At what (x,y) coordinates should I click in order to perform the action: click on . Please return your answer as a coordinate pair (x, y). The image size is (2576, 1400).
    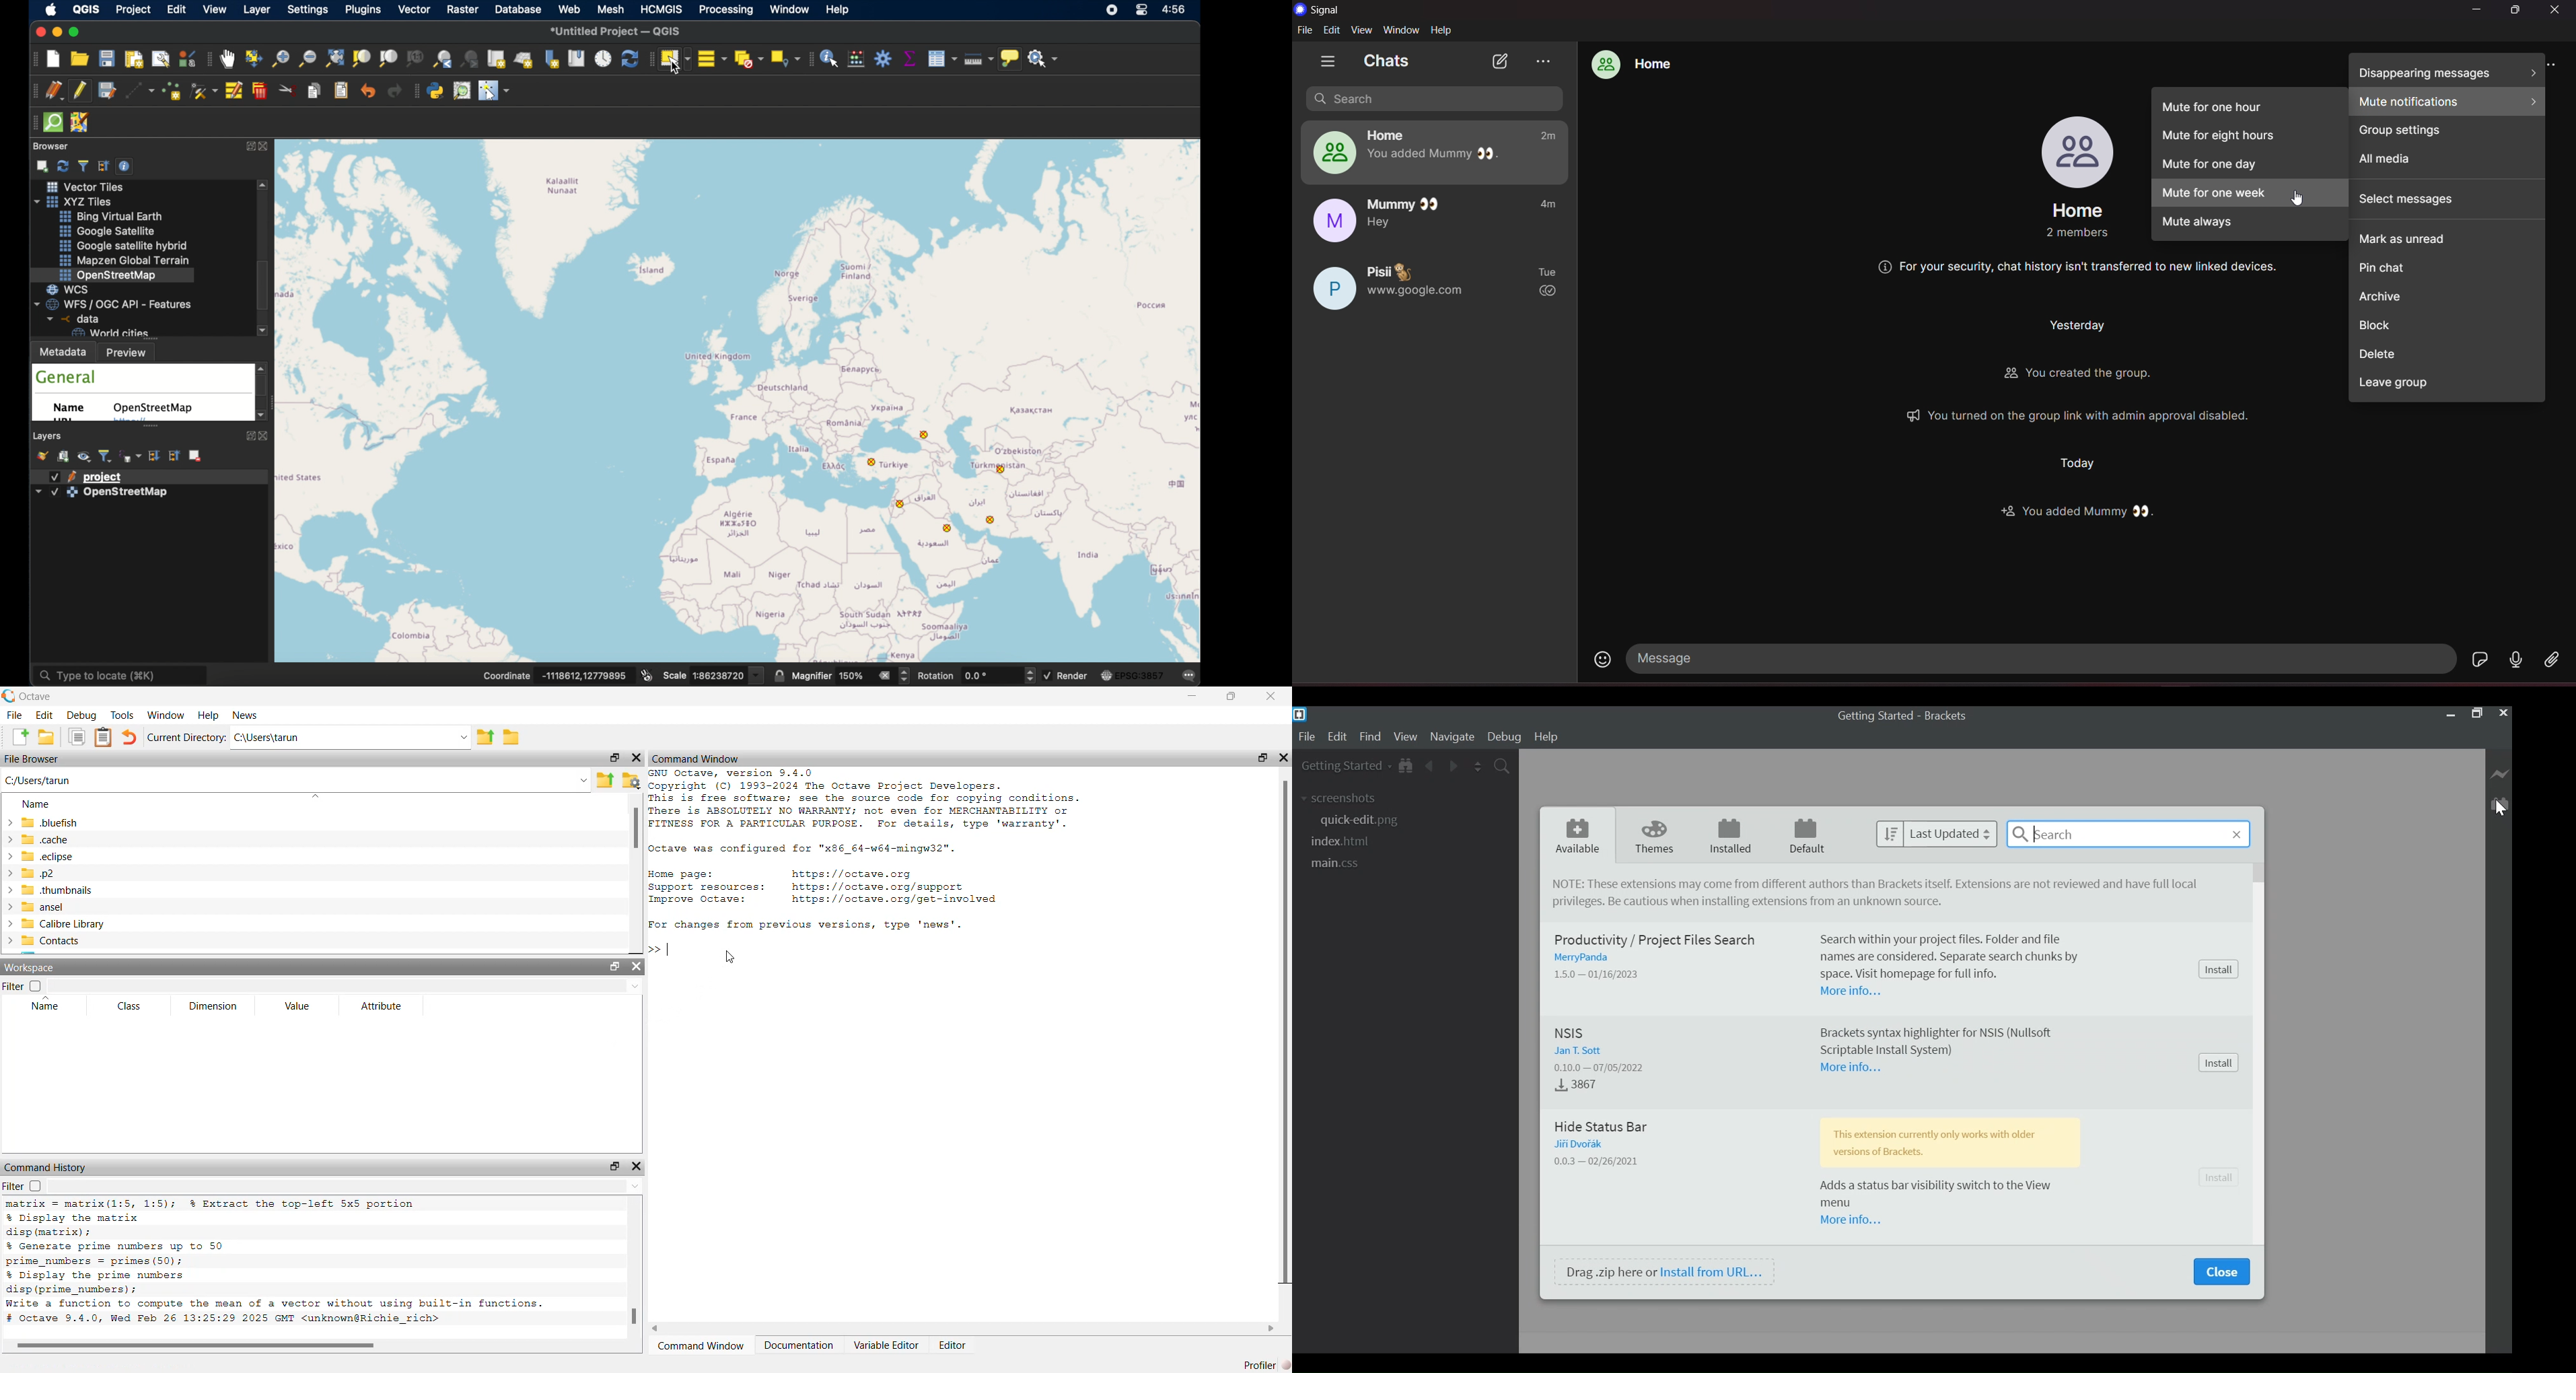
    Looking at the image, I should click on (2082, 377).